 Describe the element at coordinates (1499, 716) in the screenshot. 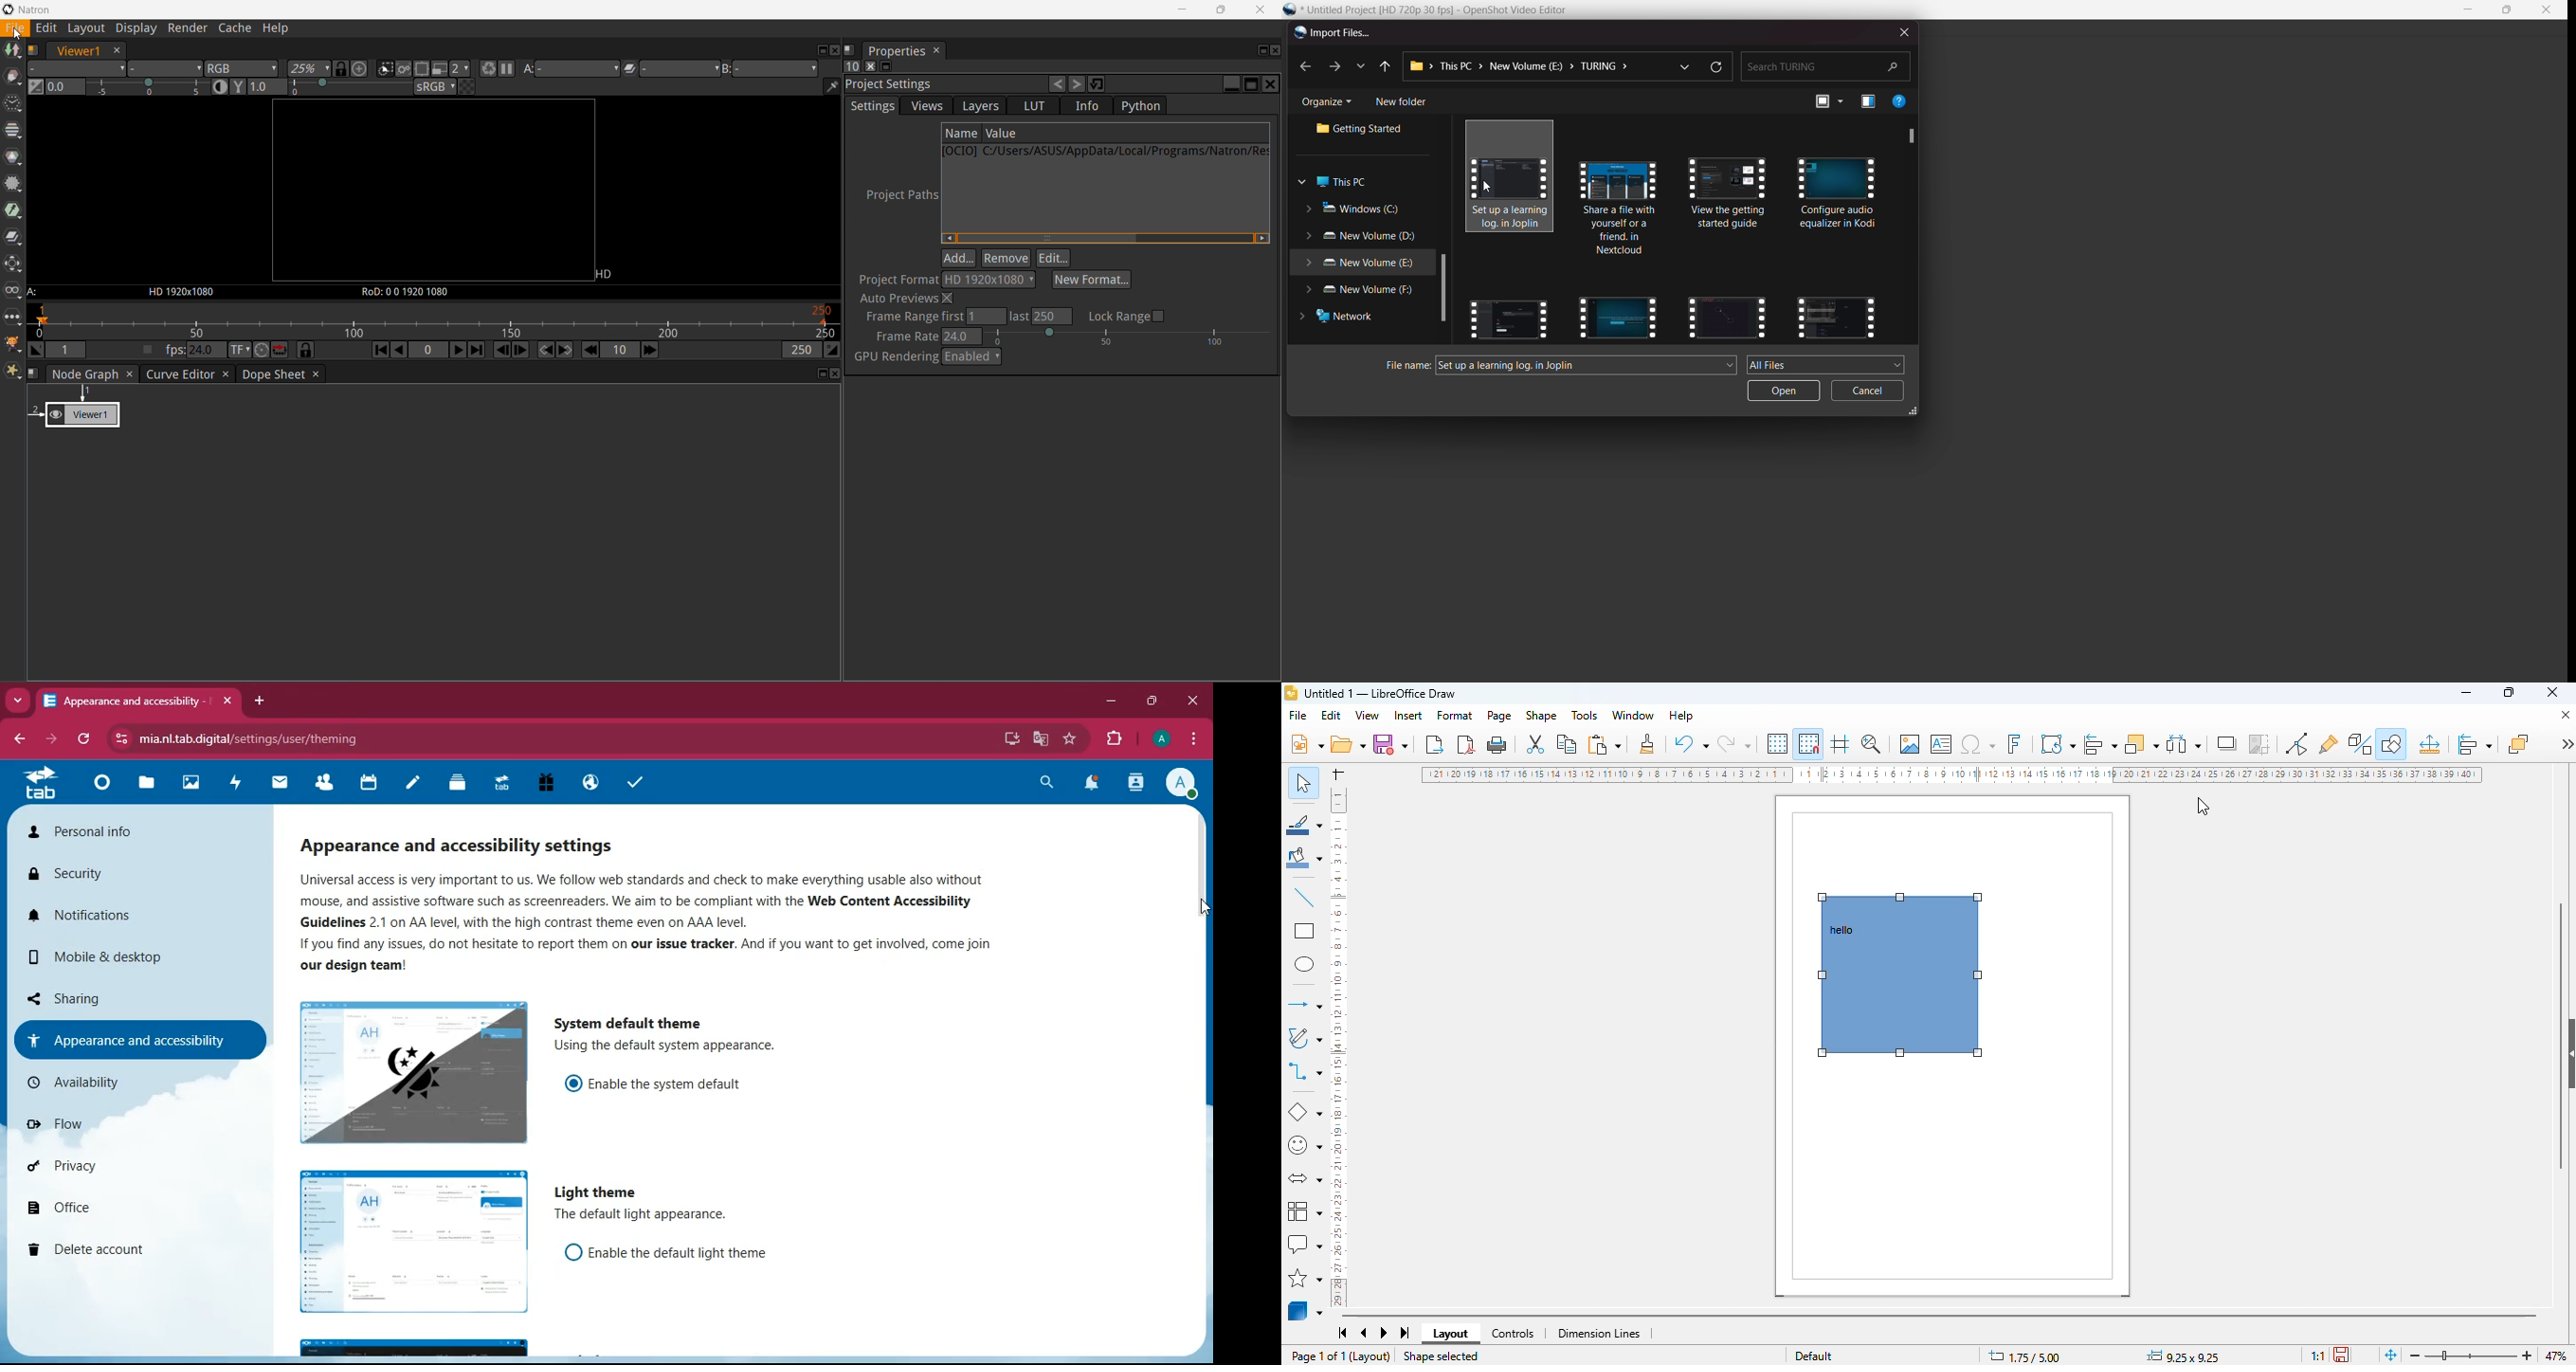

I see `page` at that location.